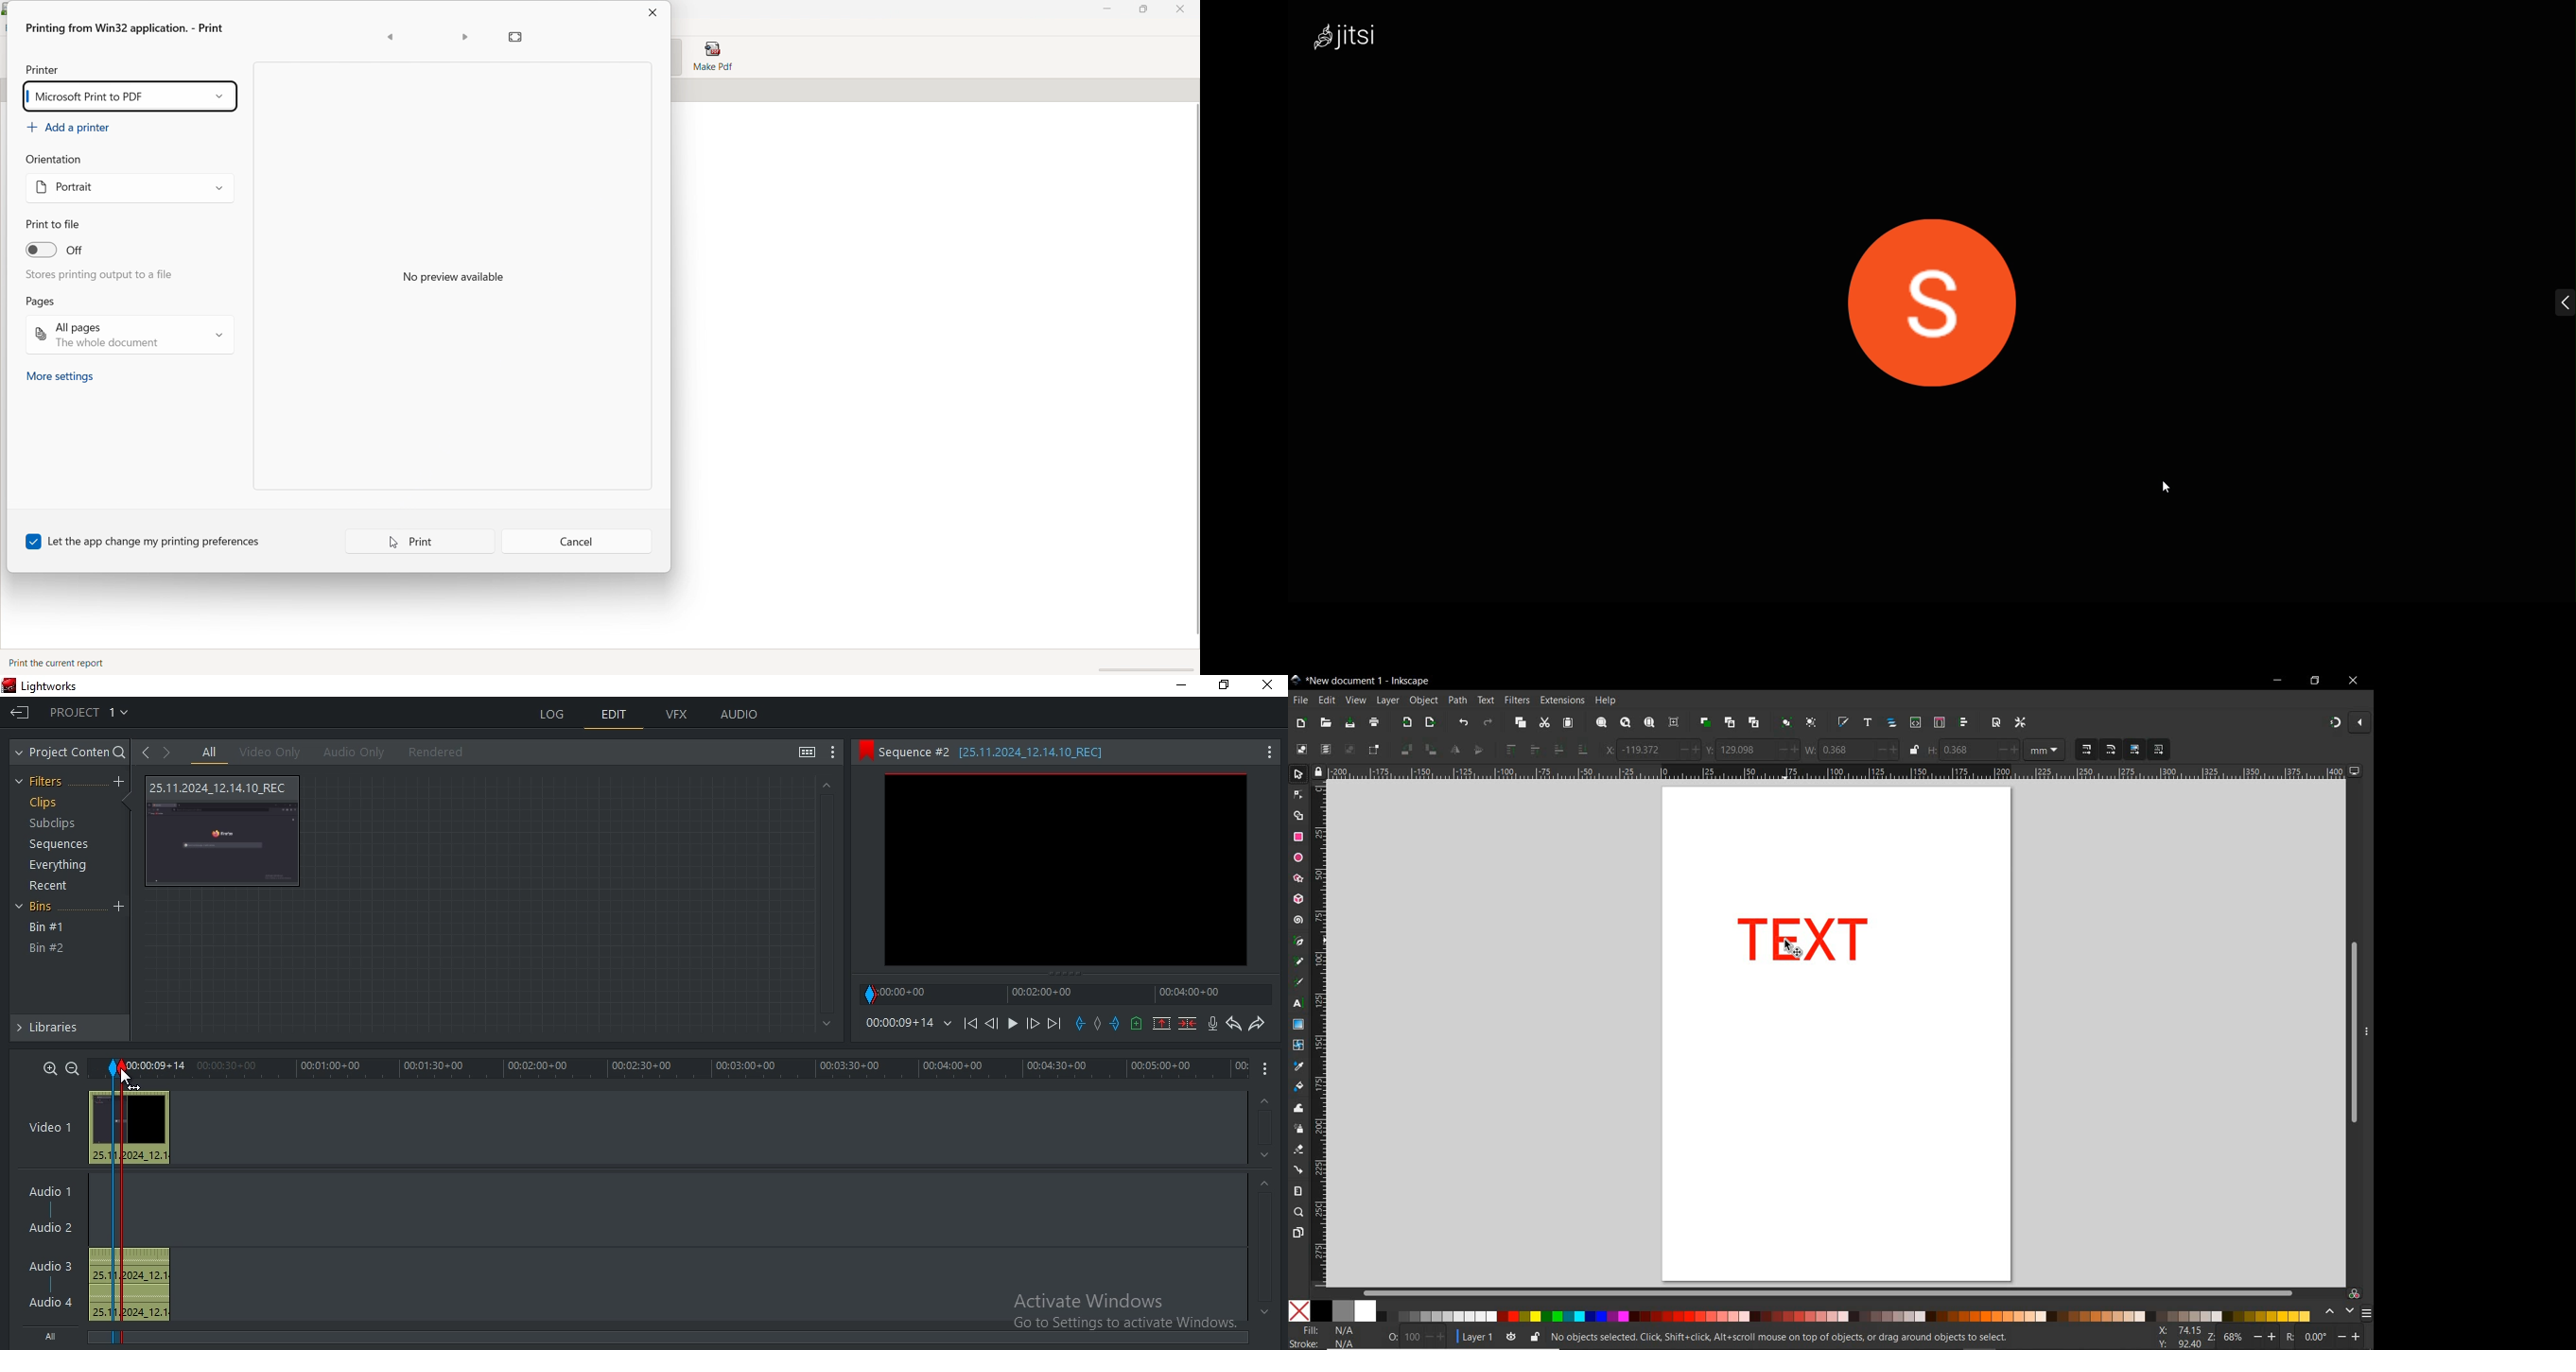  What do you see at coordinates (2323, 1338) in the screenshot?
I see `ROTATION` at bounding box center [2323, 1338].